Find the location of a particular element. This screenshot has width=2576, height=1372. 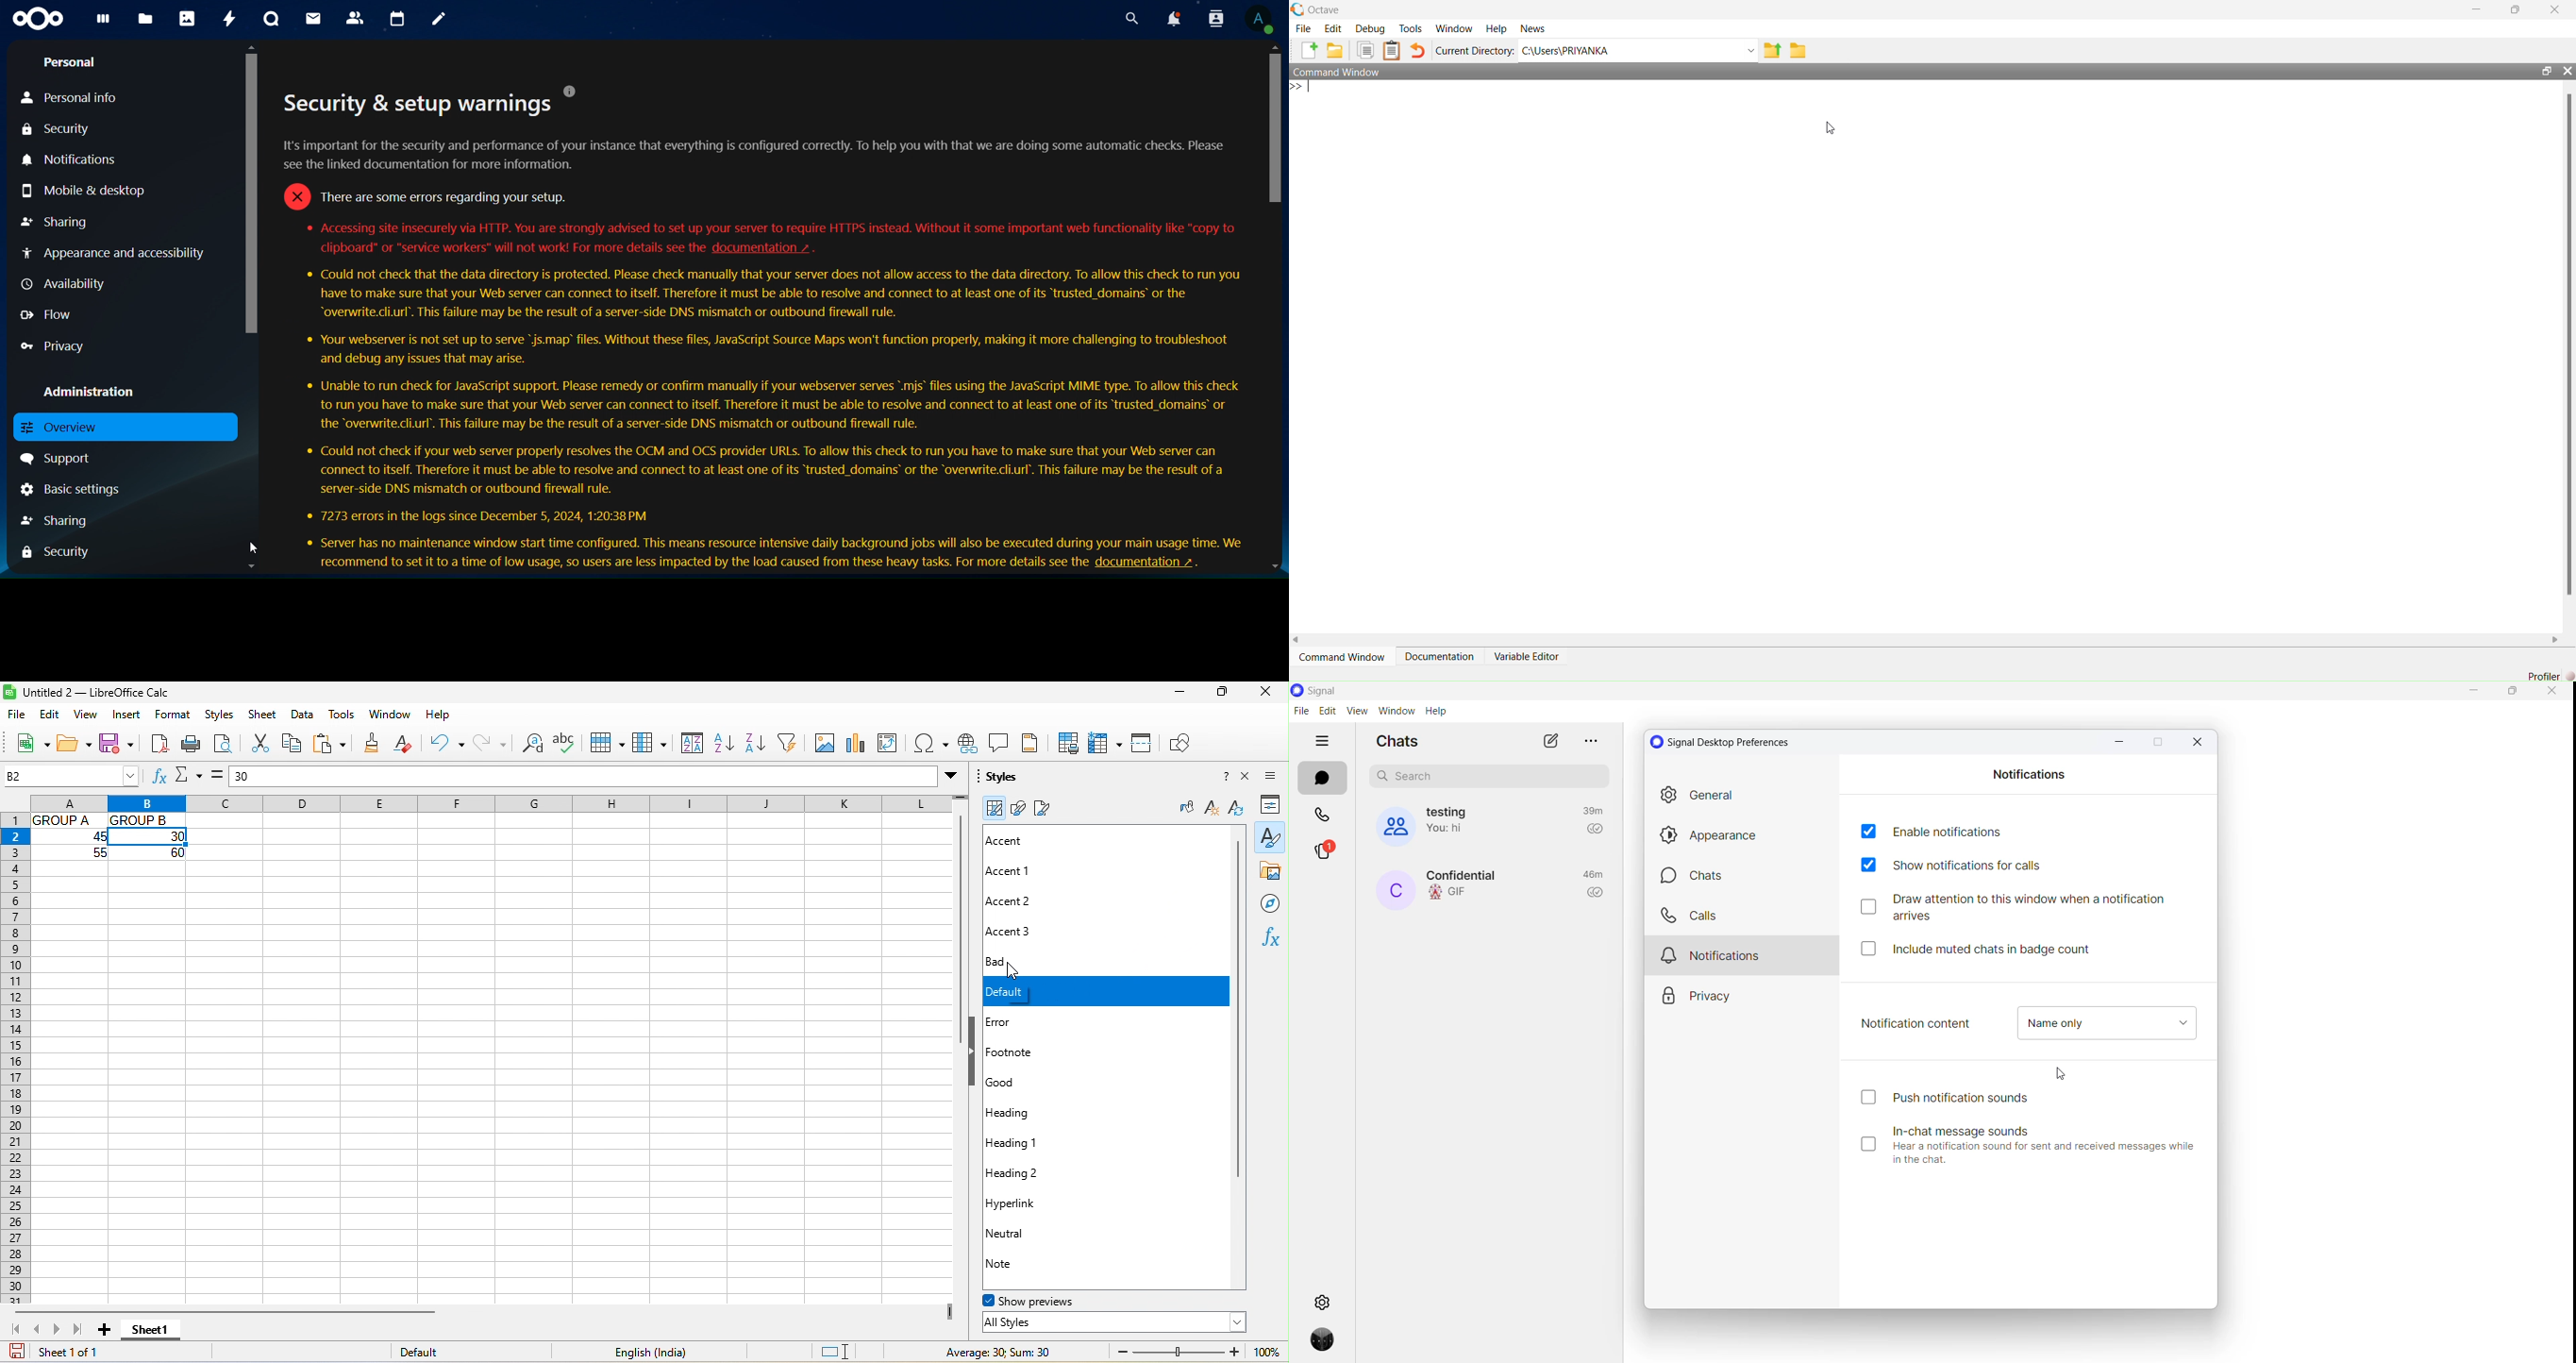

find and replace is located at coordinates (533, 746).